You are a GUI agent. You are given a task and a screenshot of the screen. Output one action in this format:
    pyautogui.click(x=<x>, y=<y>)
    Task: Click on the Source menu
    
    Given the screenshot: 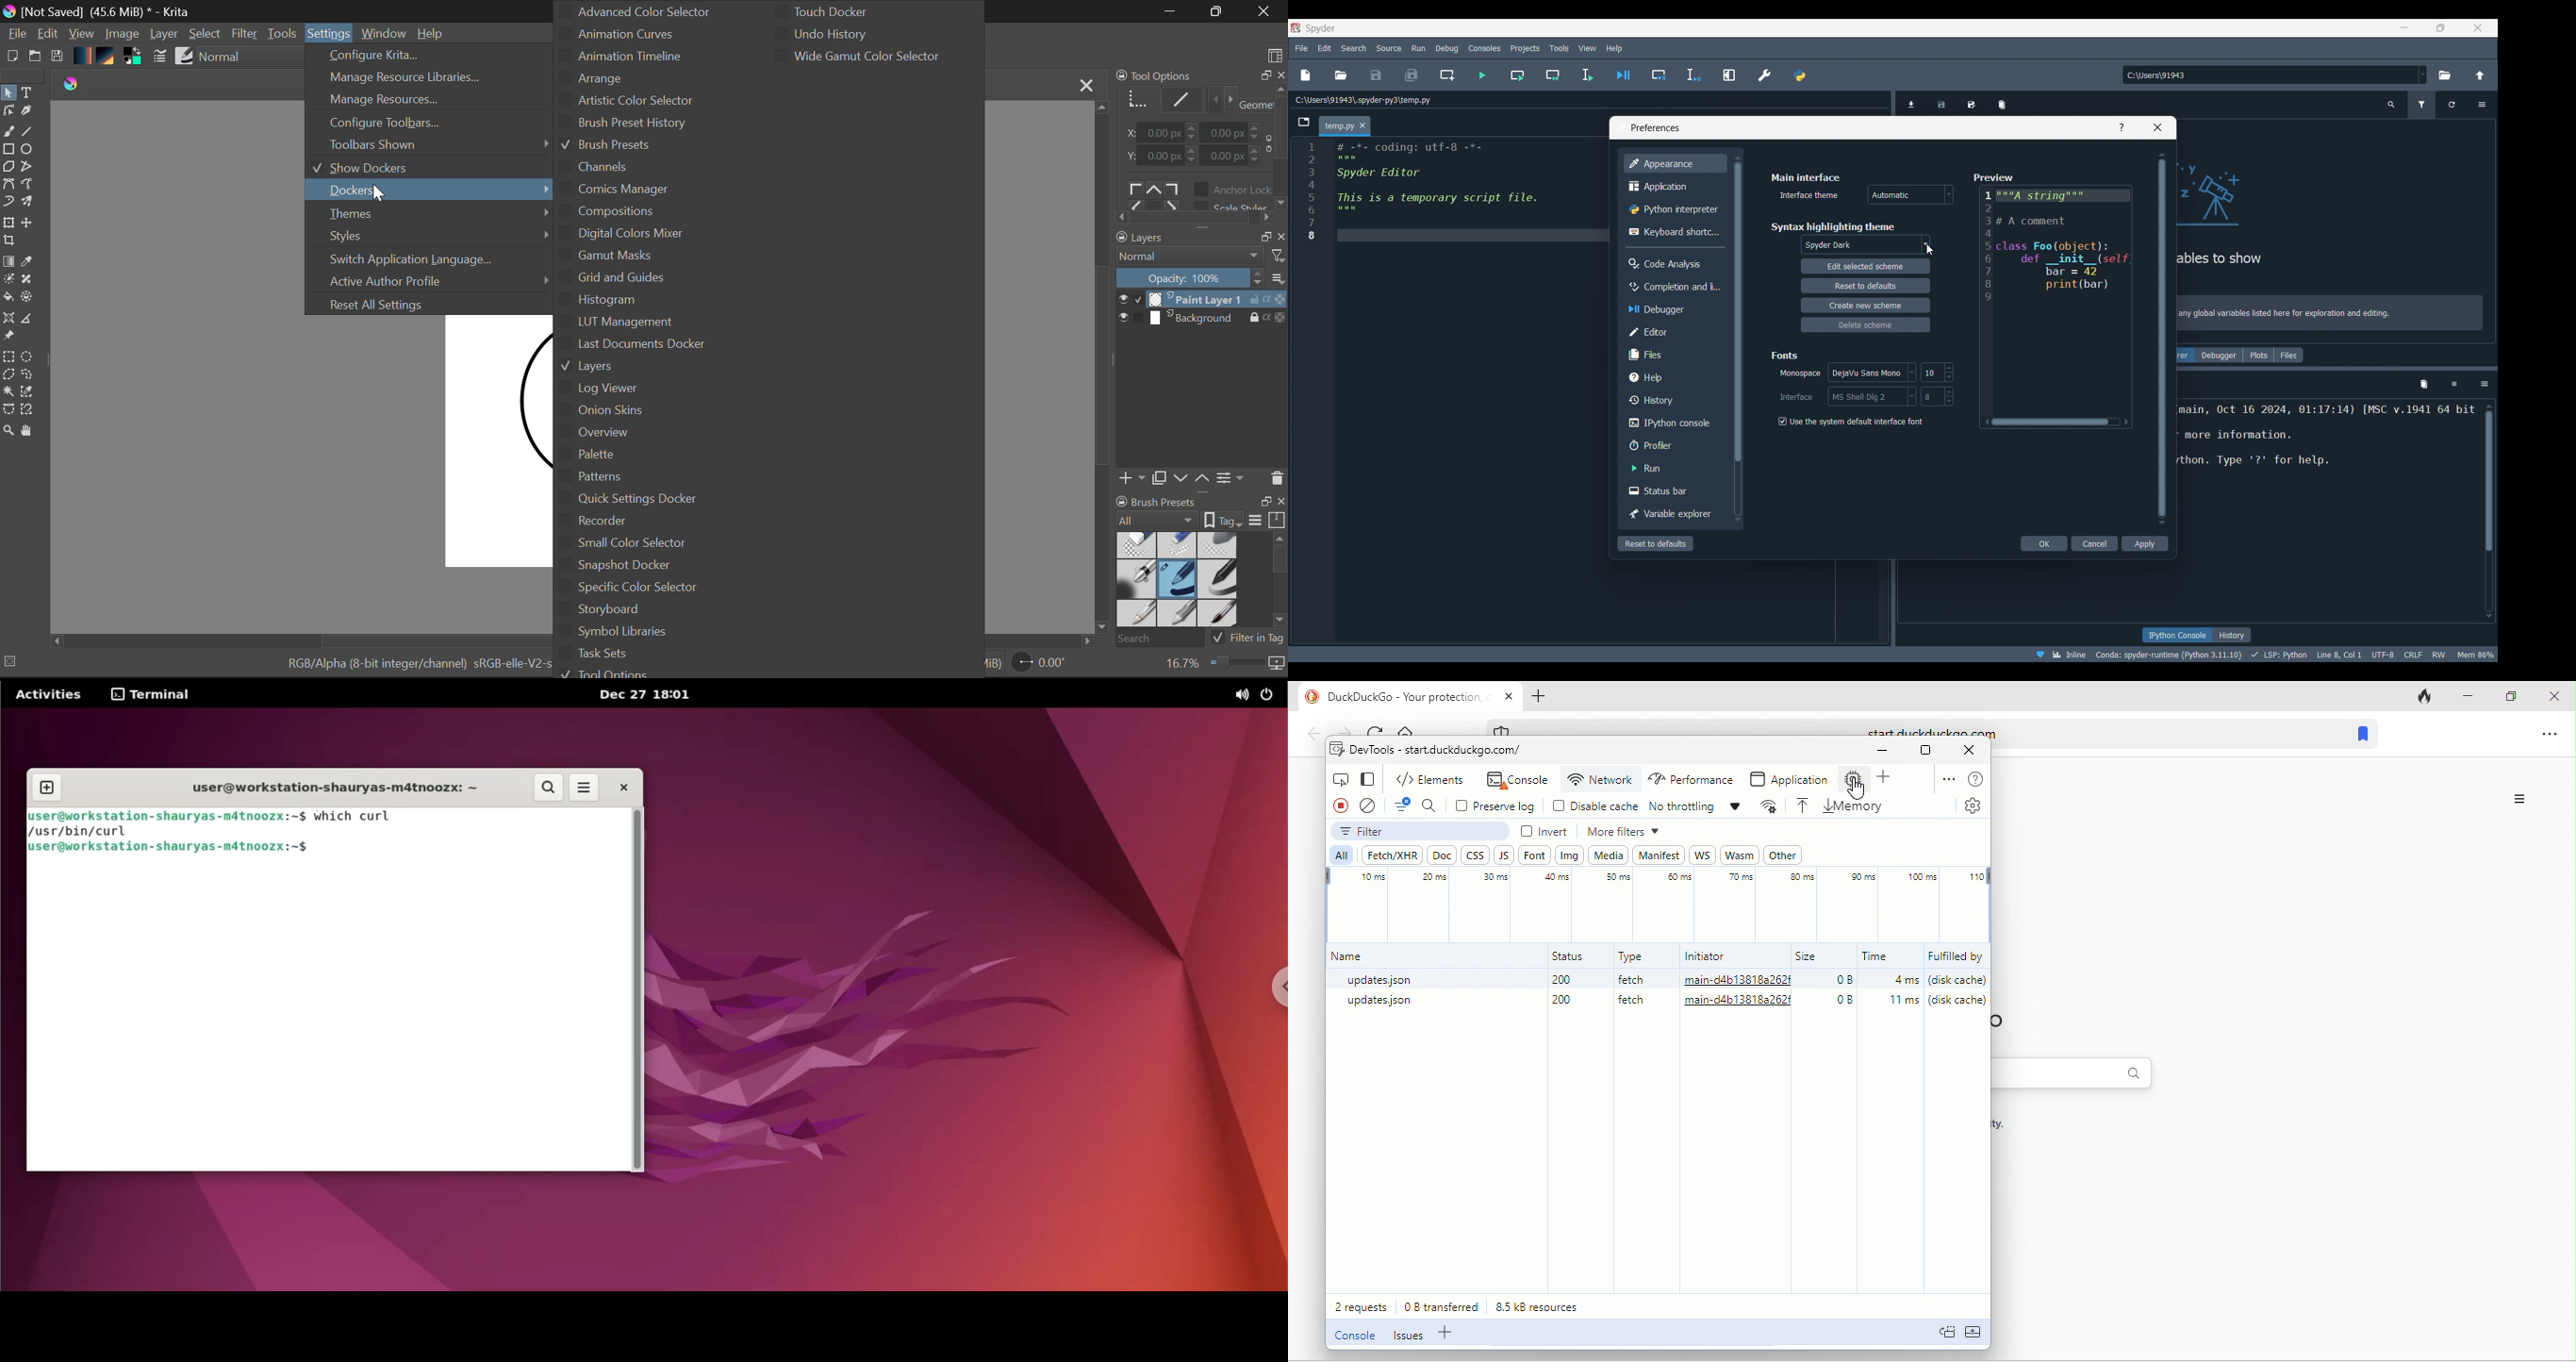 What is the action you would take?
    pyautogui.click(x=1389, y=47)
    